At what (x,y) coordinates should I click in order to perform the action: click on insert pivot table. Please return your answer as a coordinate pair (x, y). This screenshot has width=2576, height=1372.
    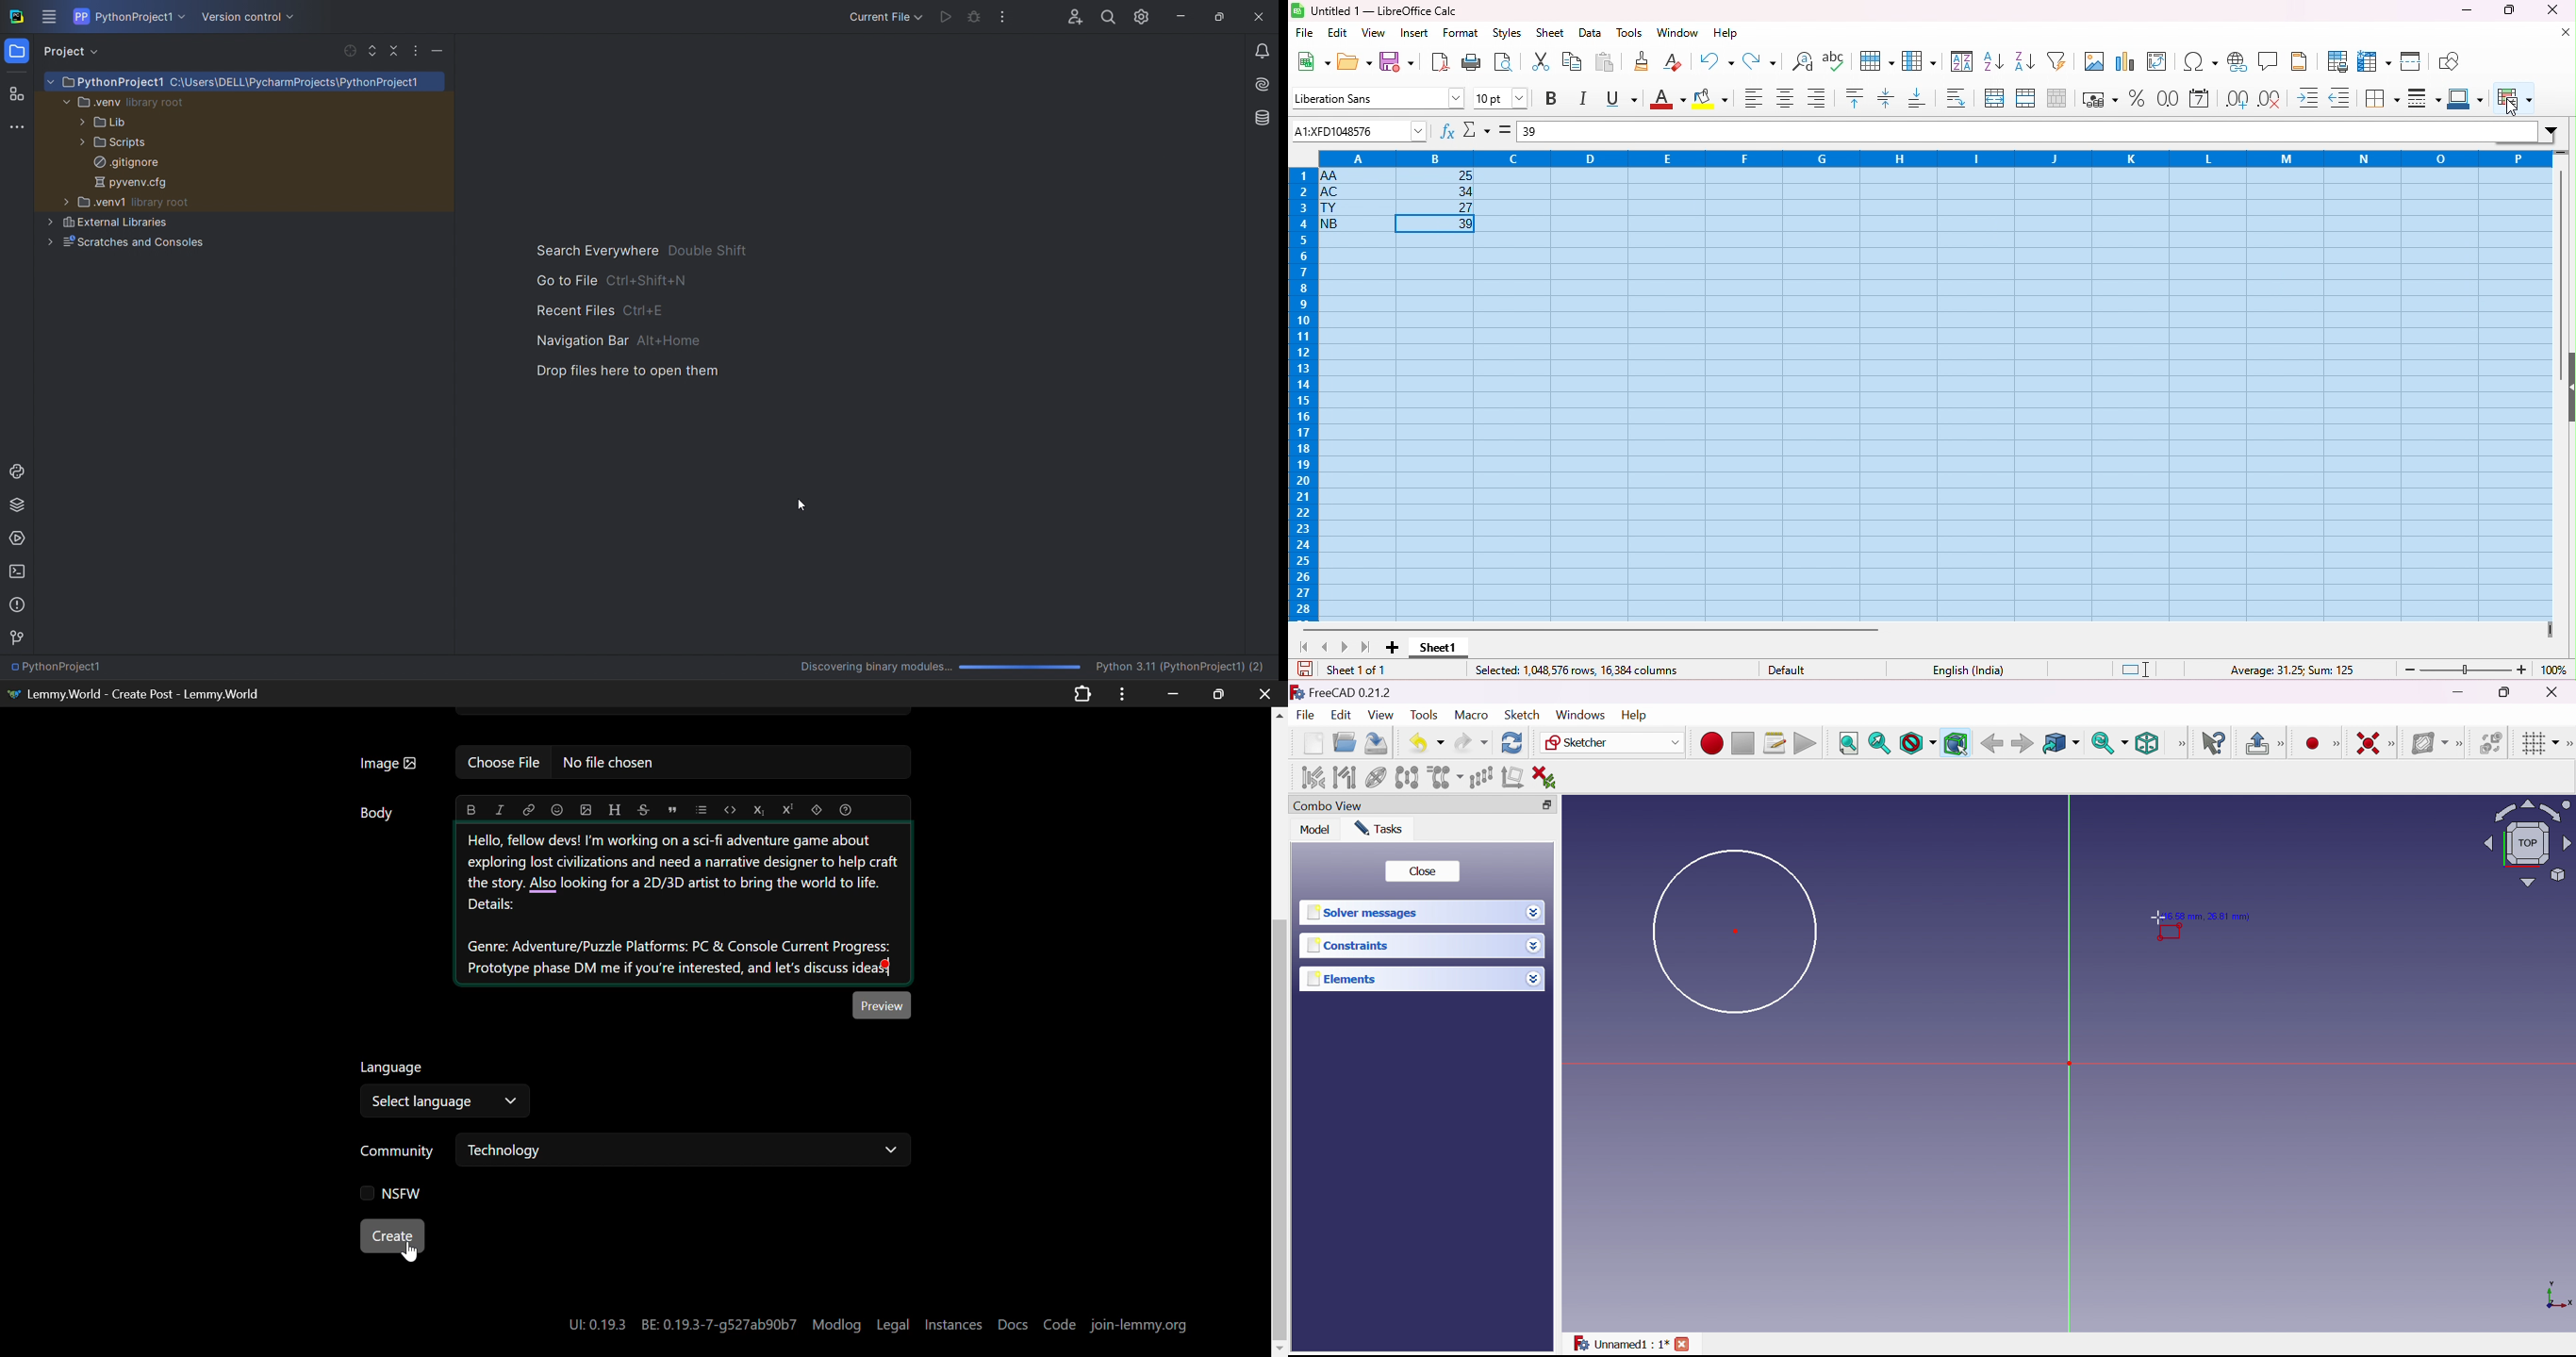
    Looking at the image, I should click on (2160, 60).